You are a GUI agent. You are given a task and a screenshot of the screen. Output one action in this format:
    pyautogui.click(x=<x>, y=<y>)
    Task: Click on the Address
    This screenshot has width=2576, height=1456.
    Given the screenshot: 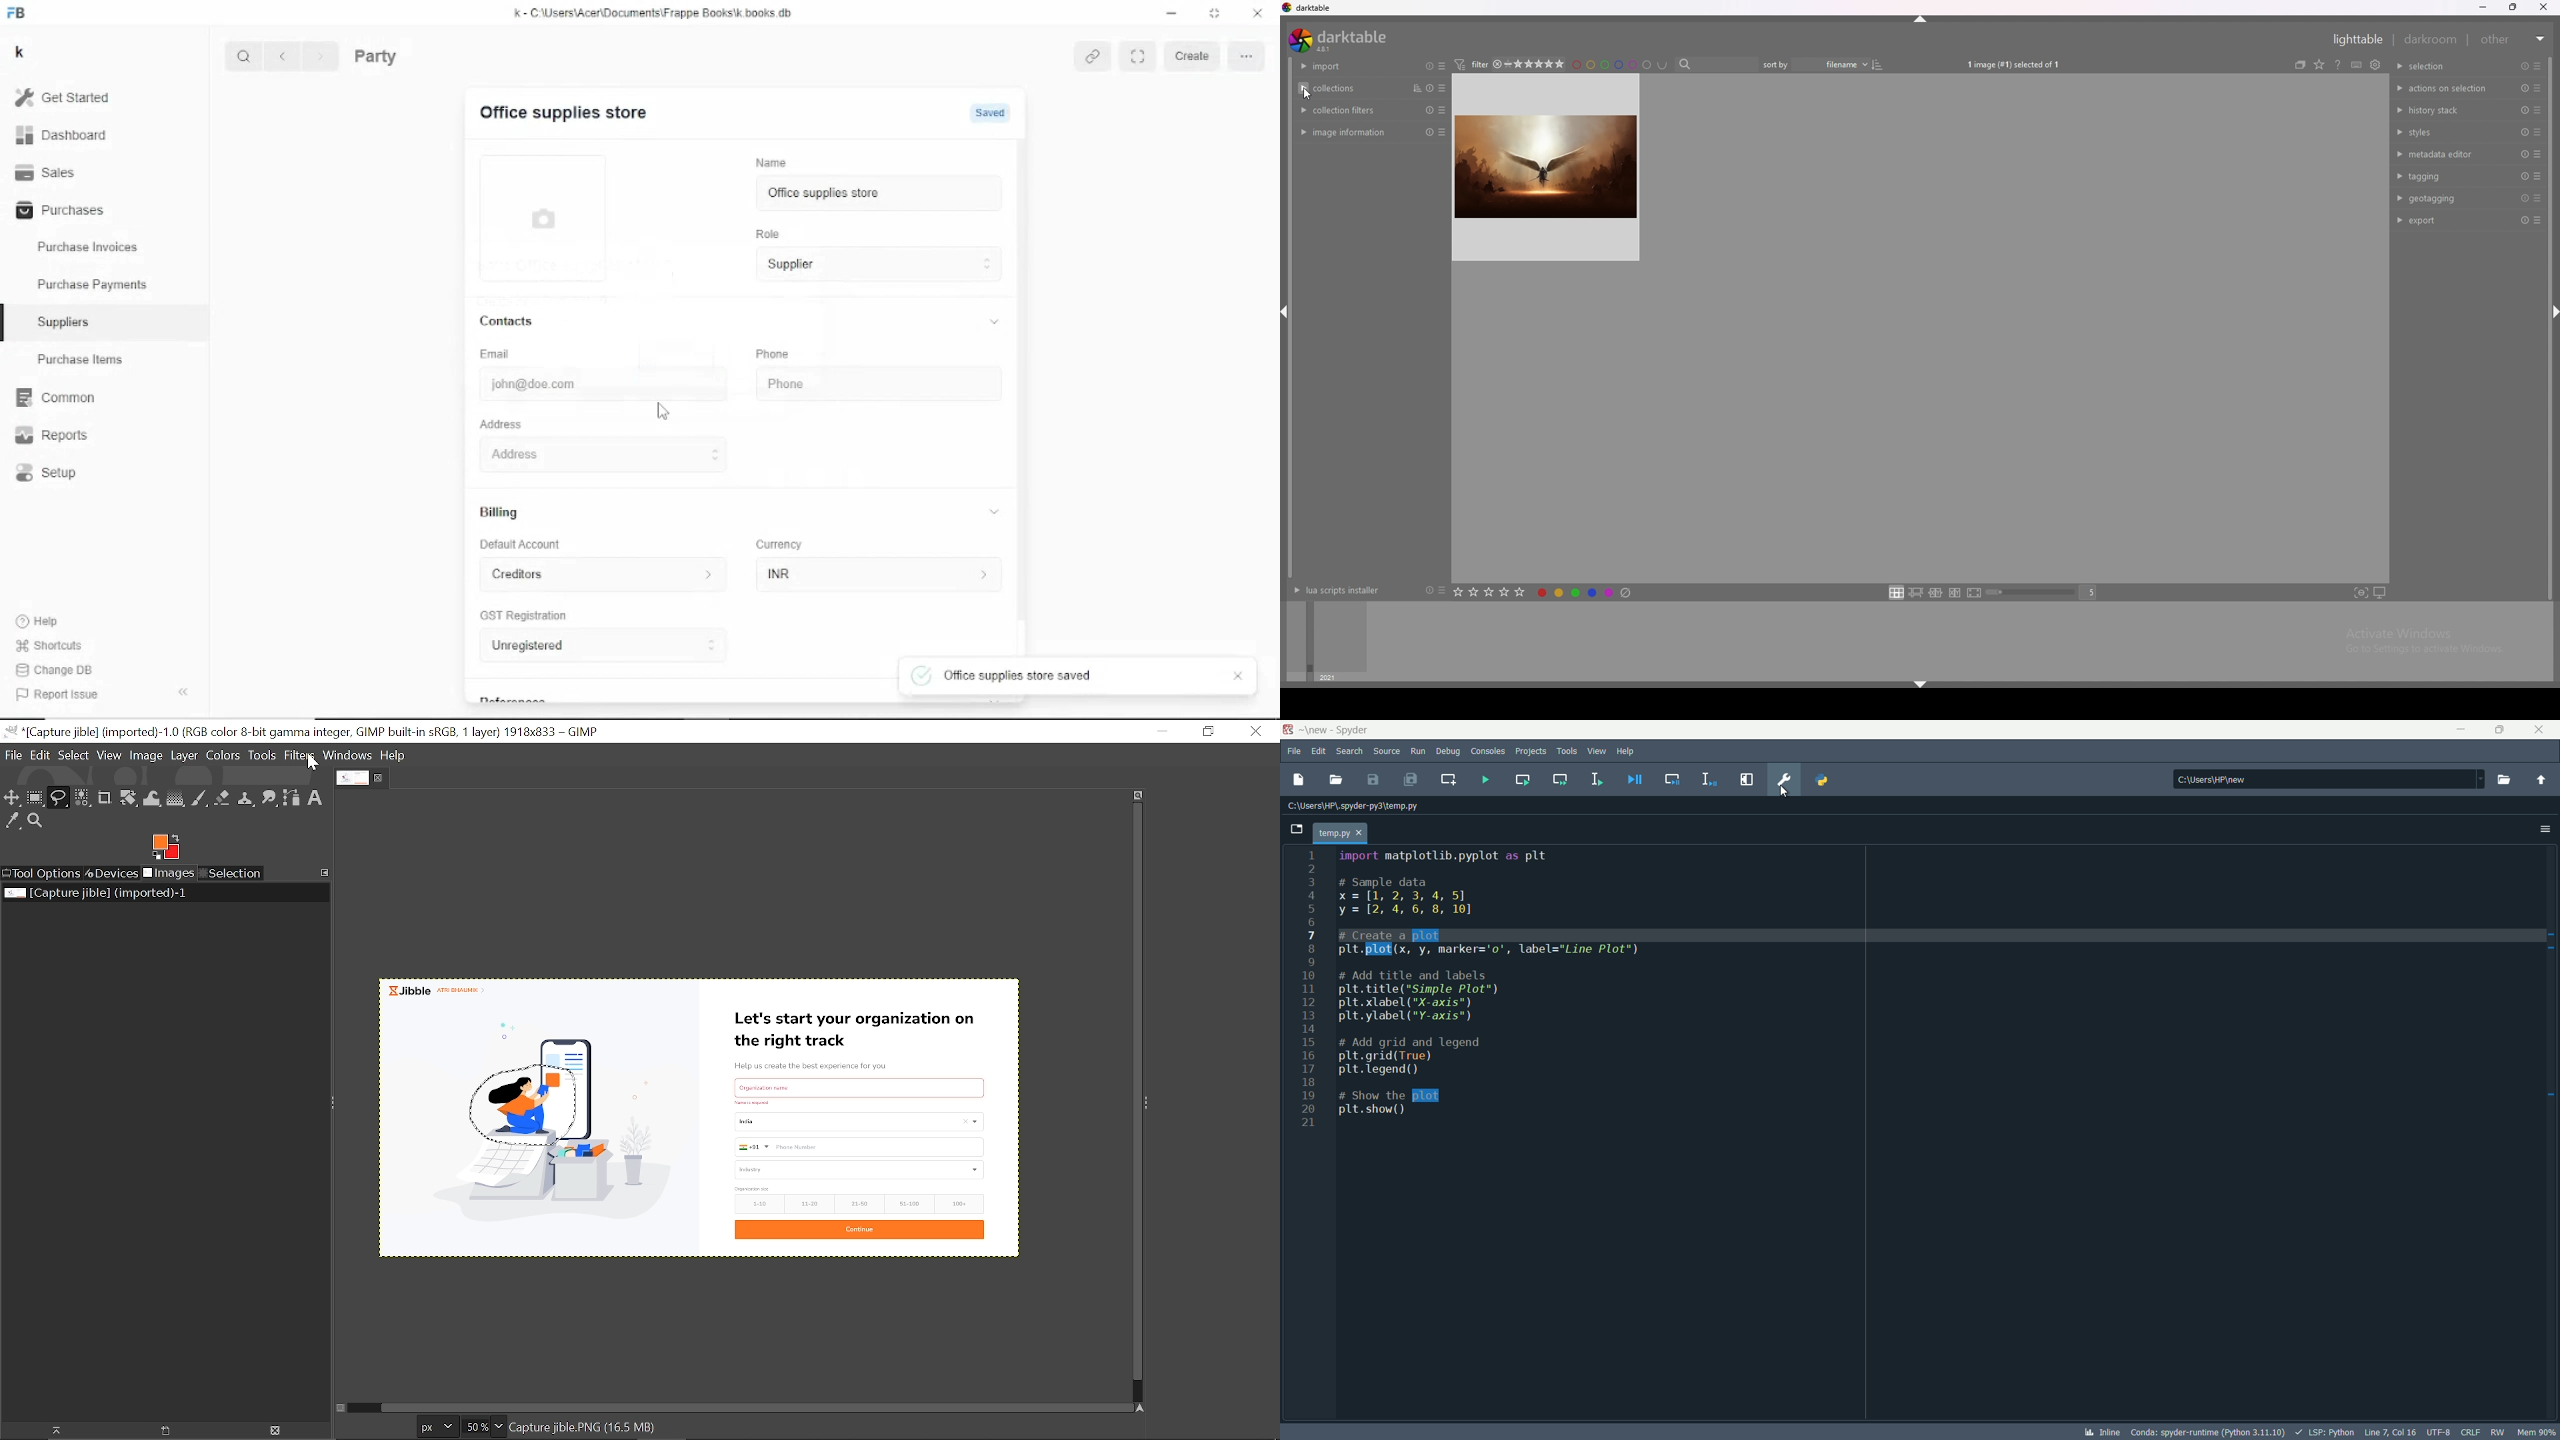 What is the action you would take?
    pyautogui.click(x=738, y=454)
    